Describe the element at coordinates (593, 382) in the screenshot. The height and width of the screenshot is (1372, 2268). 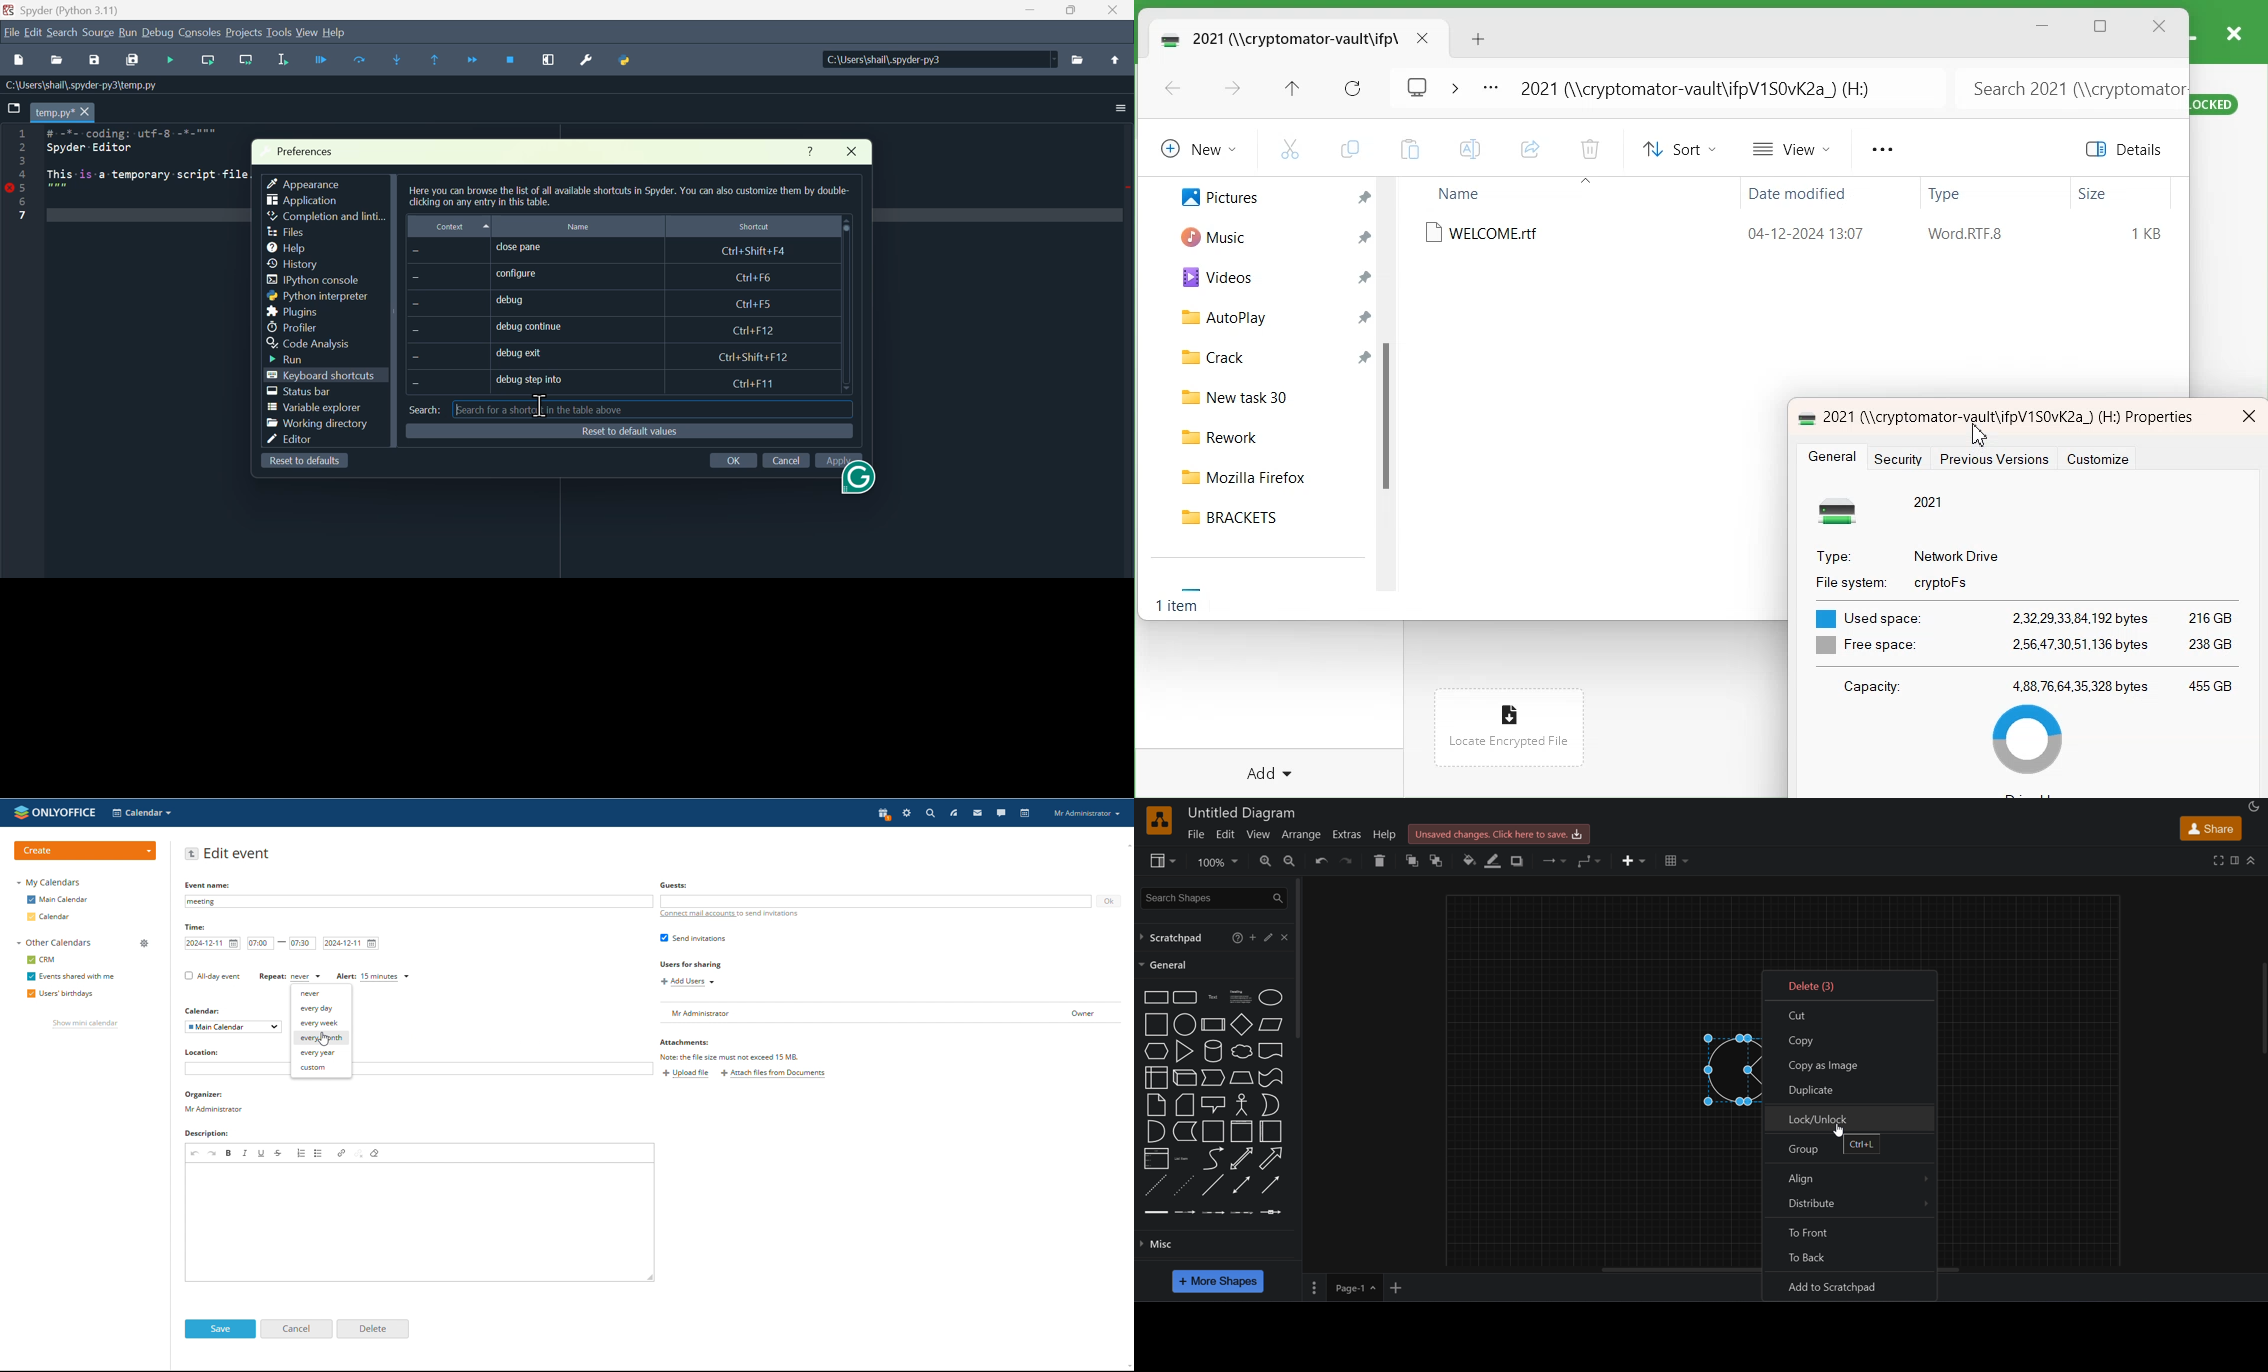
I see `debug step info` at that location.